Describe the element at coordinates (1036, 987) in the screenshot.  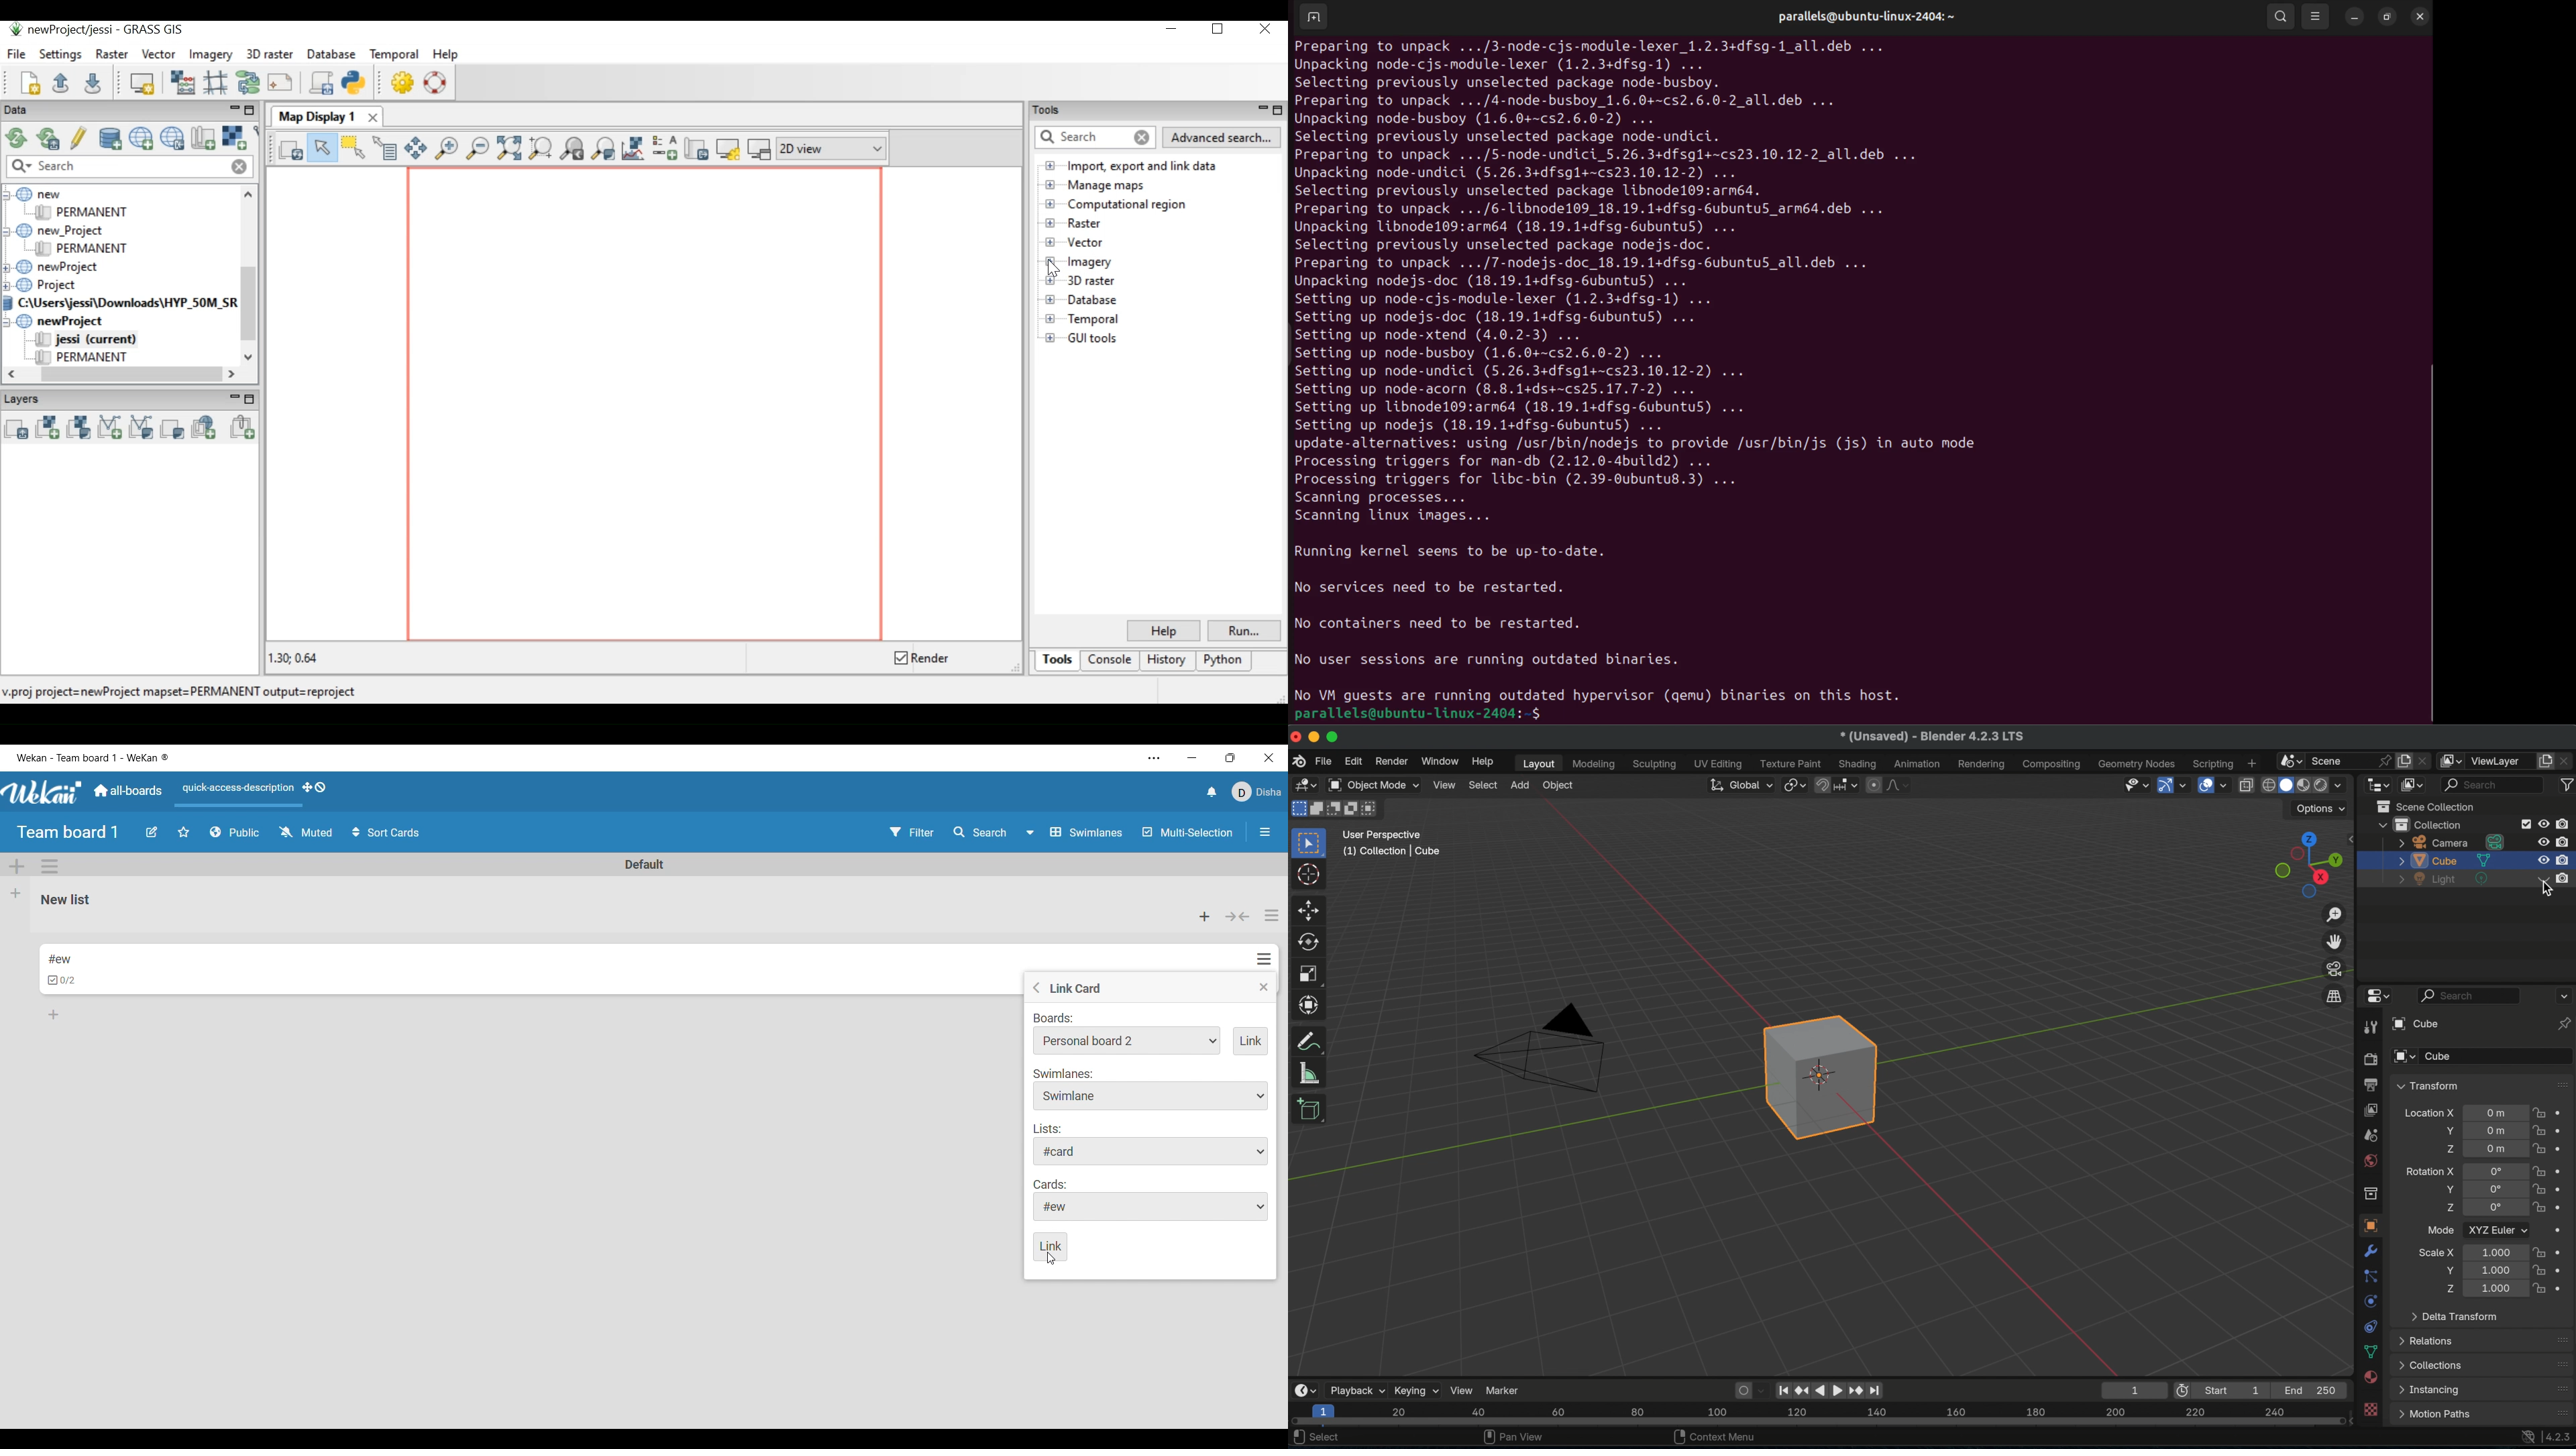
I see `Go to previous menu` at that location.